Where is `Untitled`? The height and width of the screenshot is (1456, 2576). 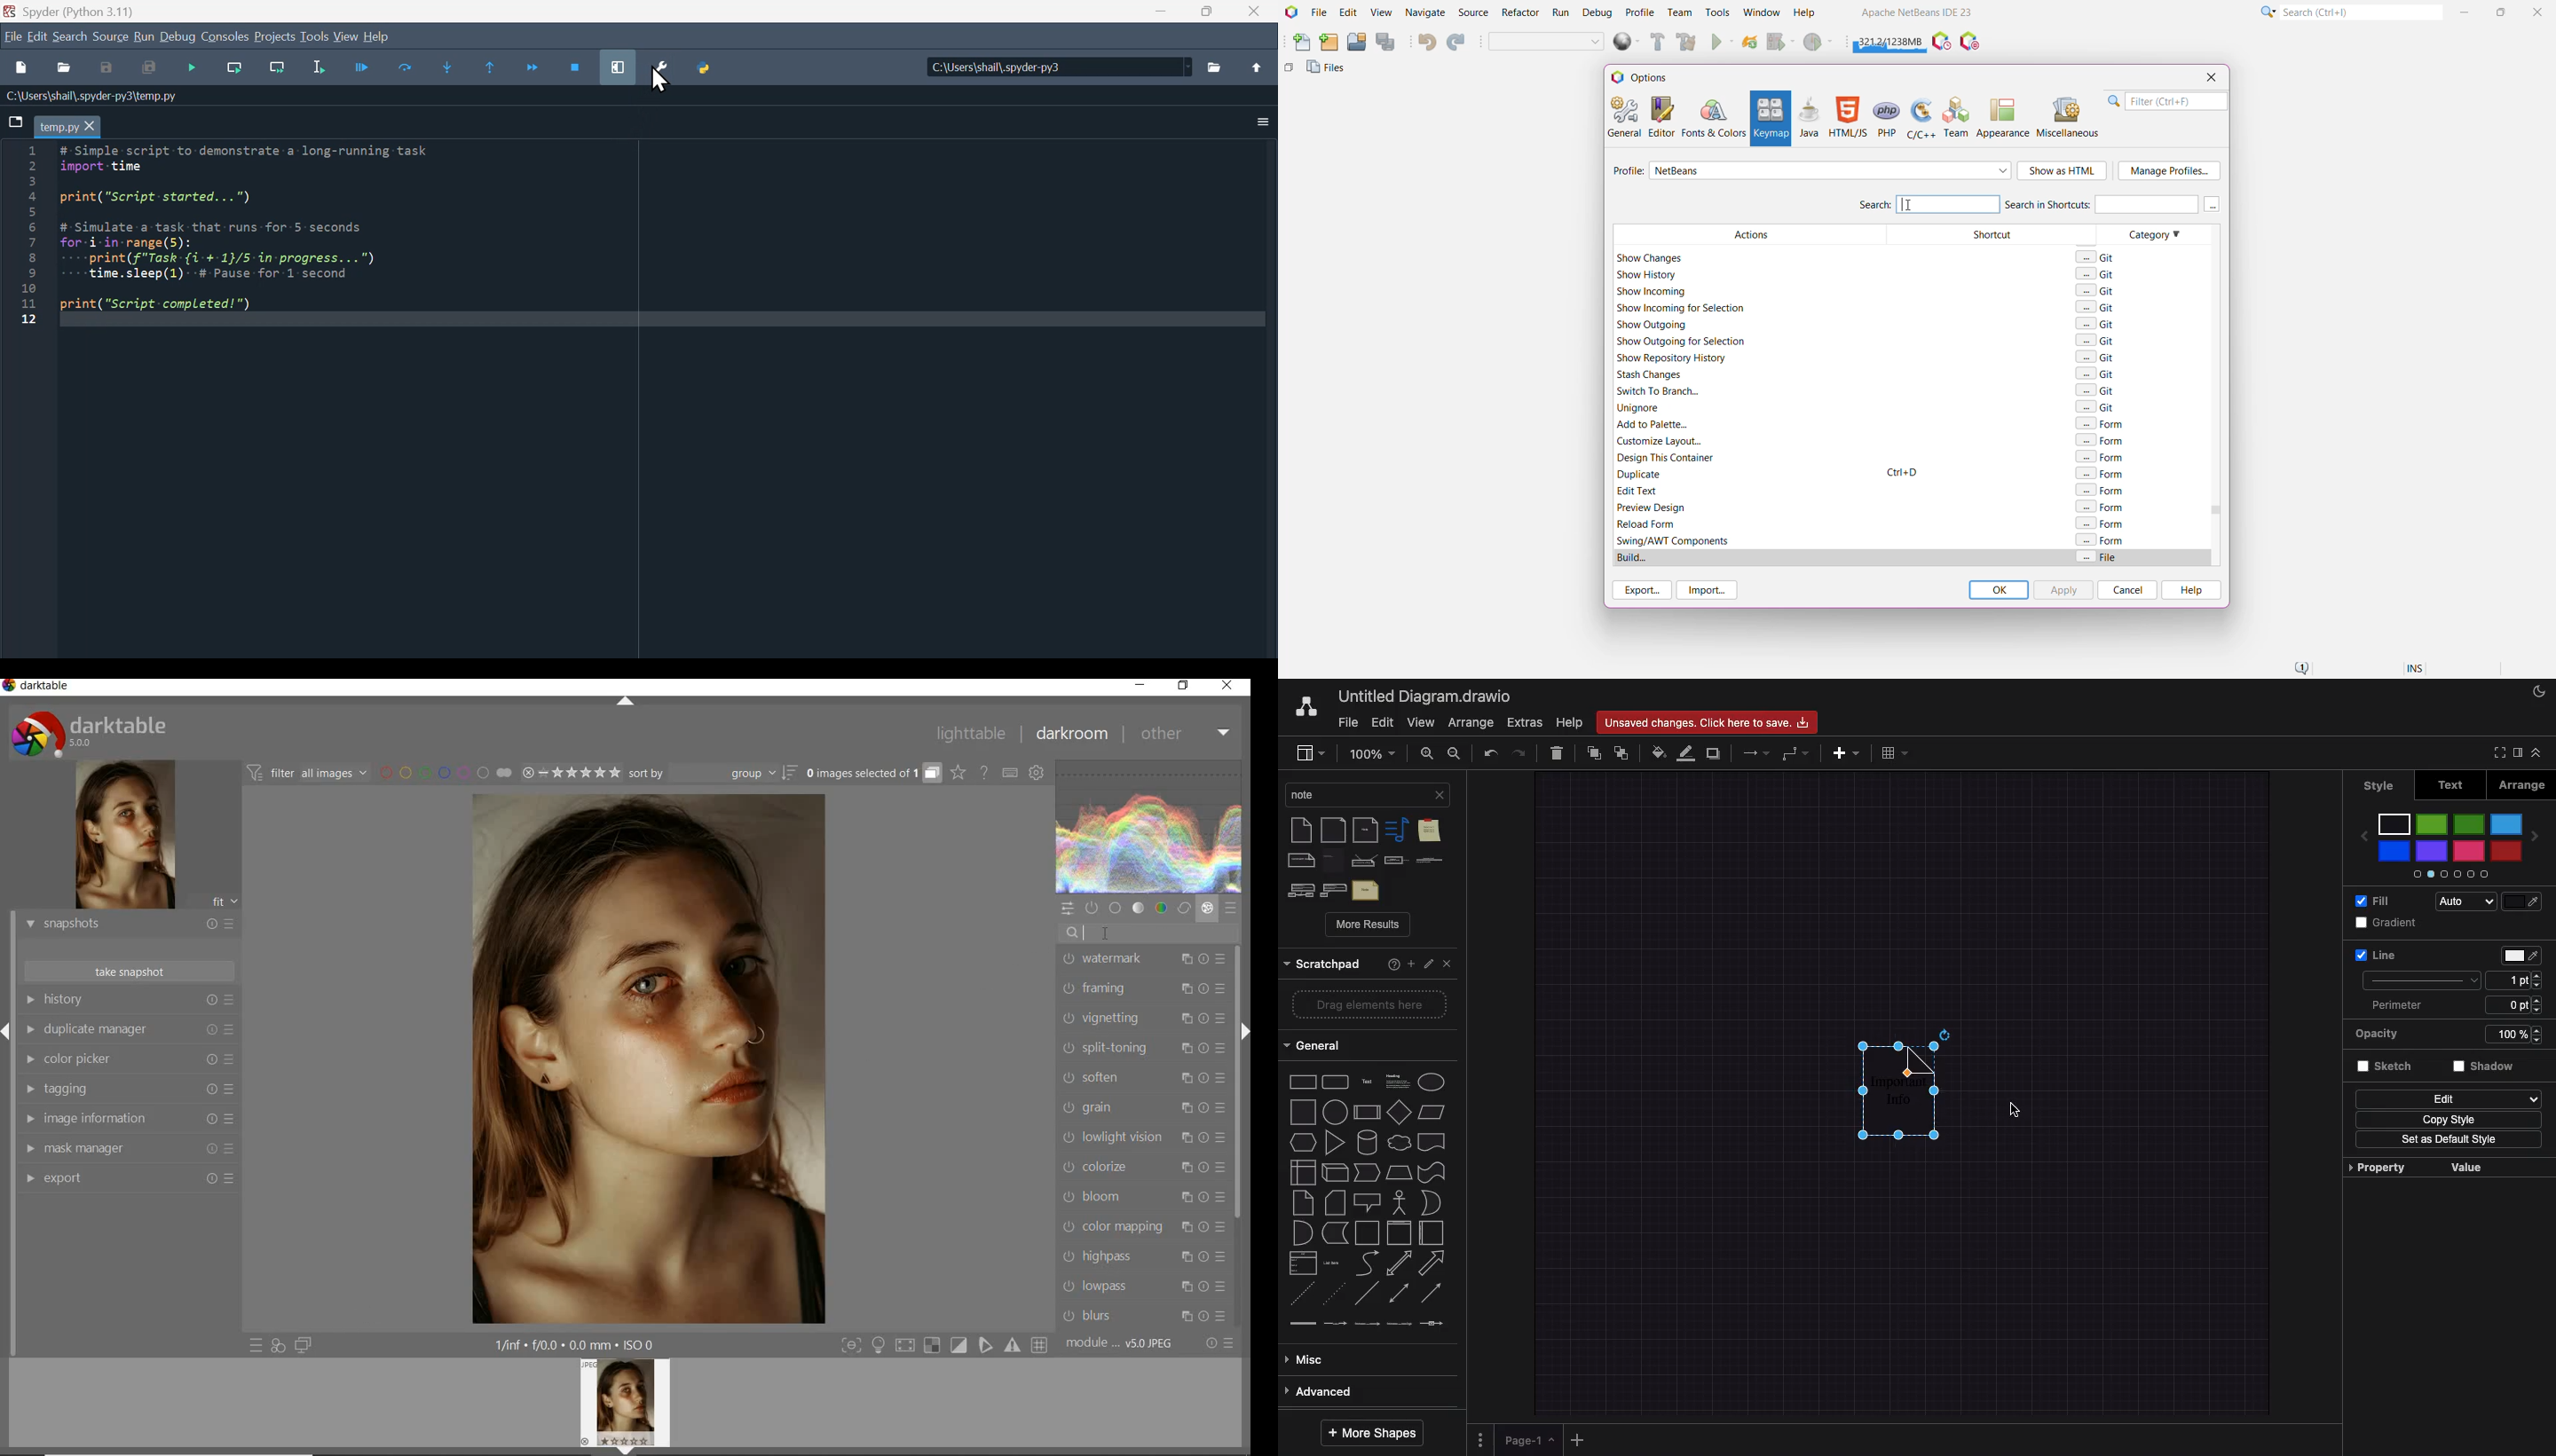 Untitled is located at coordinates (1427, 695).